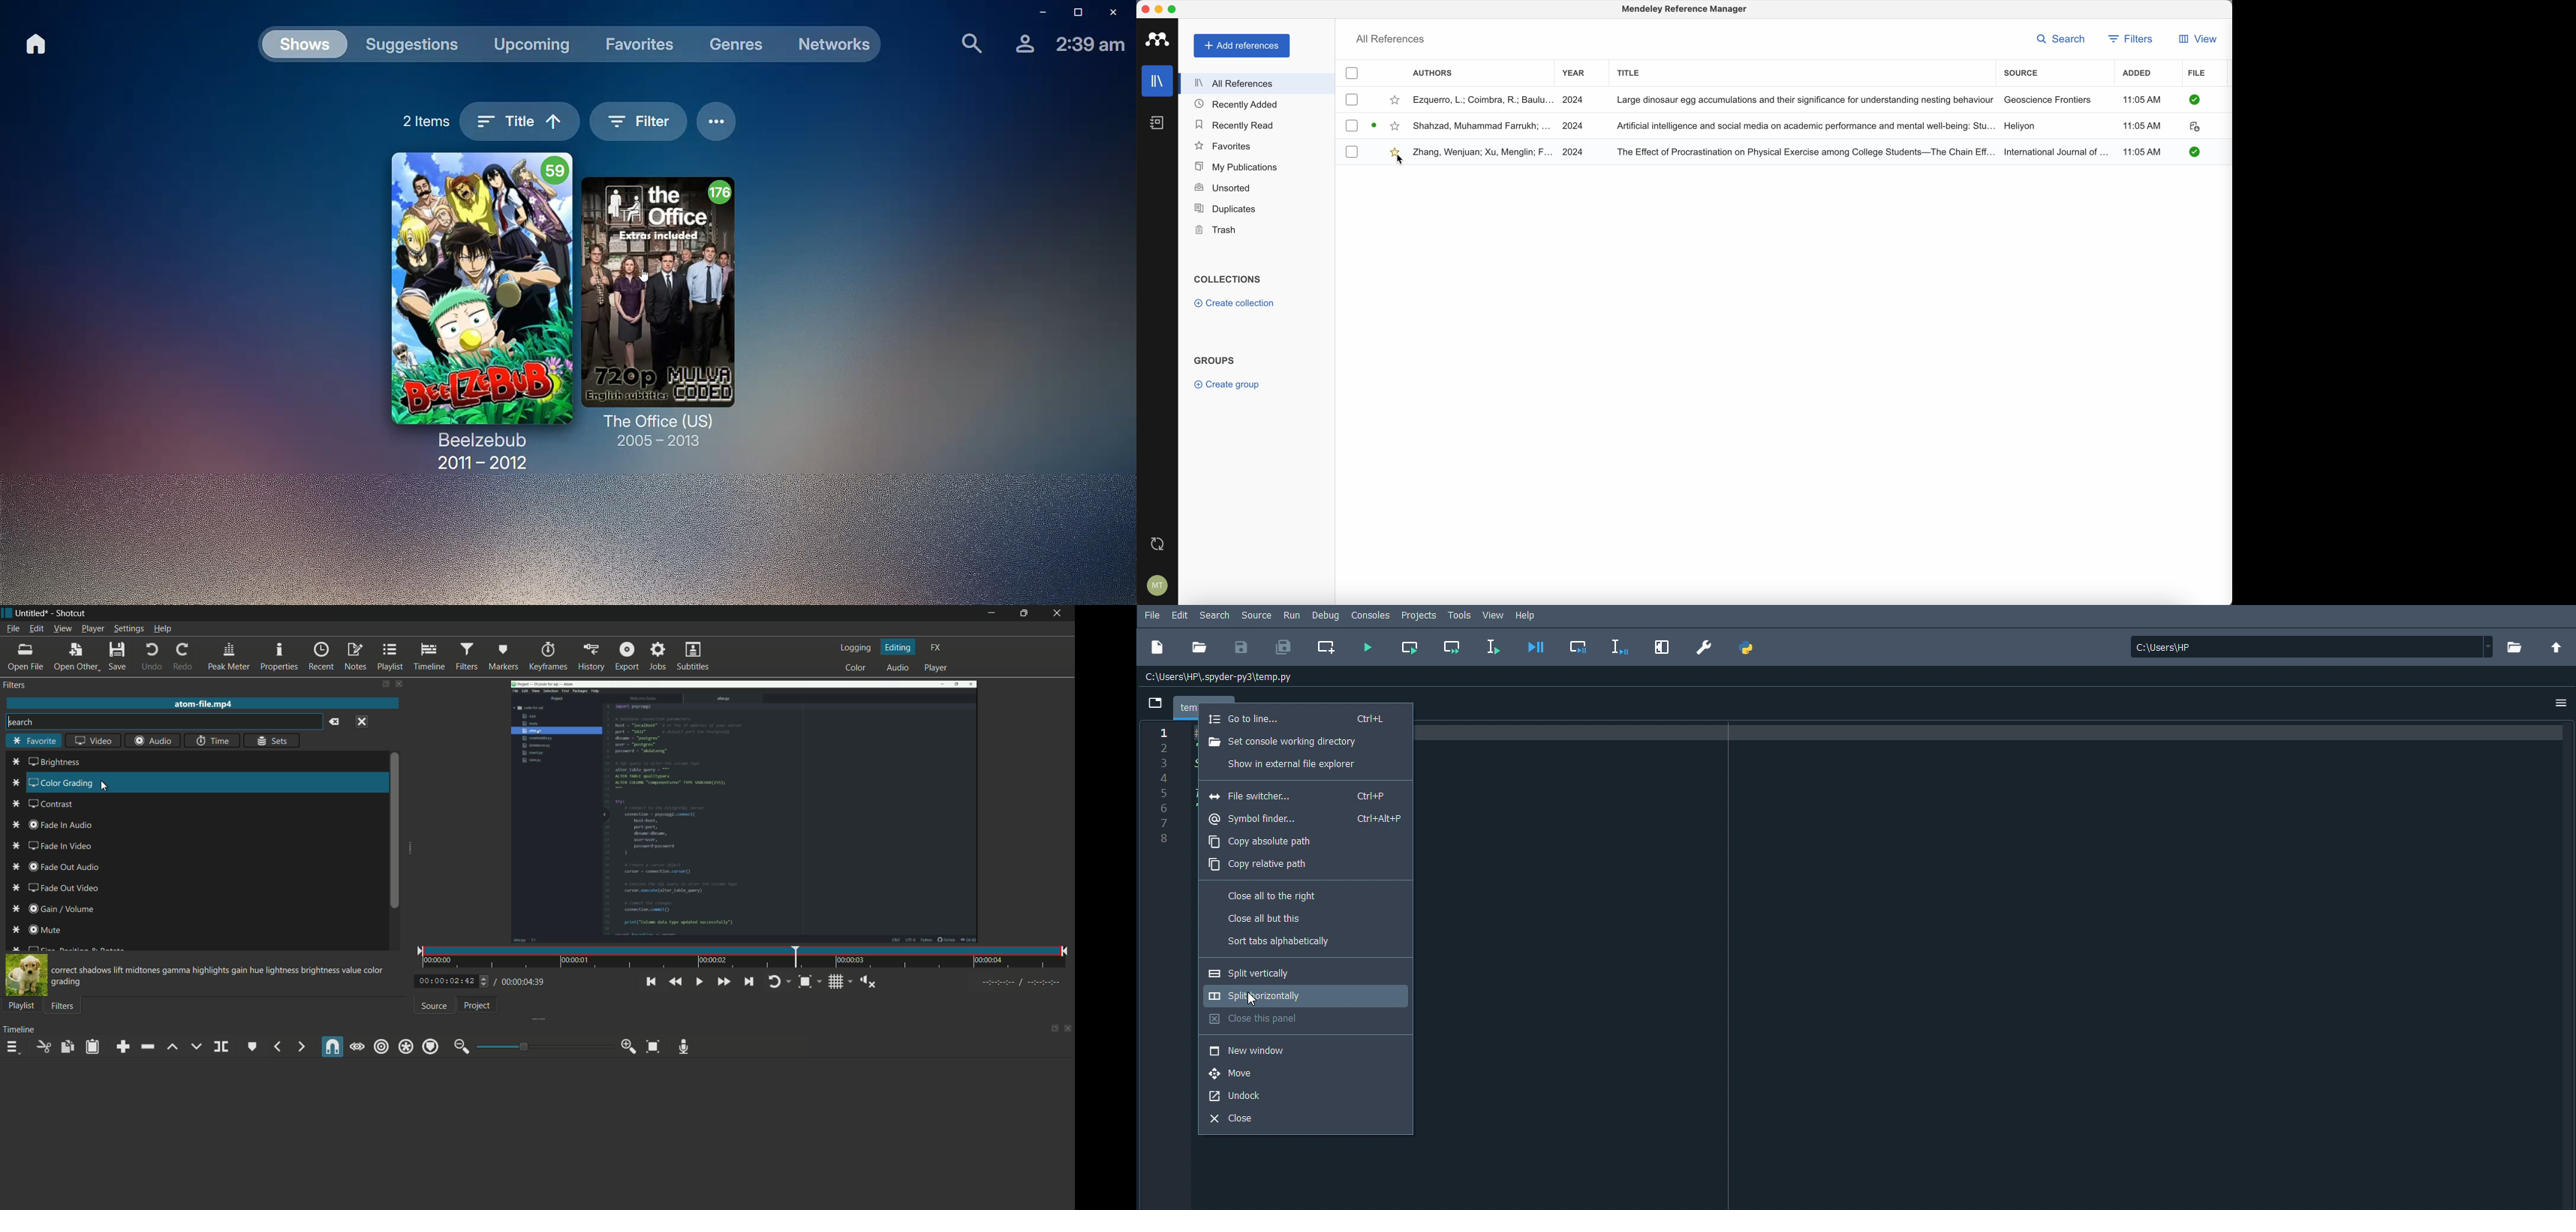 The image size is (2576, 1232). I want to click on close app, so click(1059, 613).